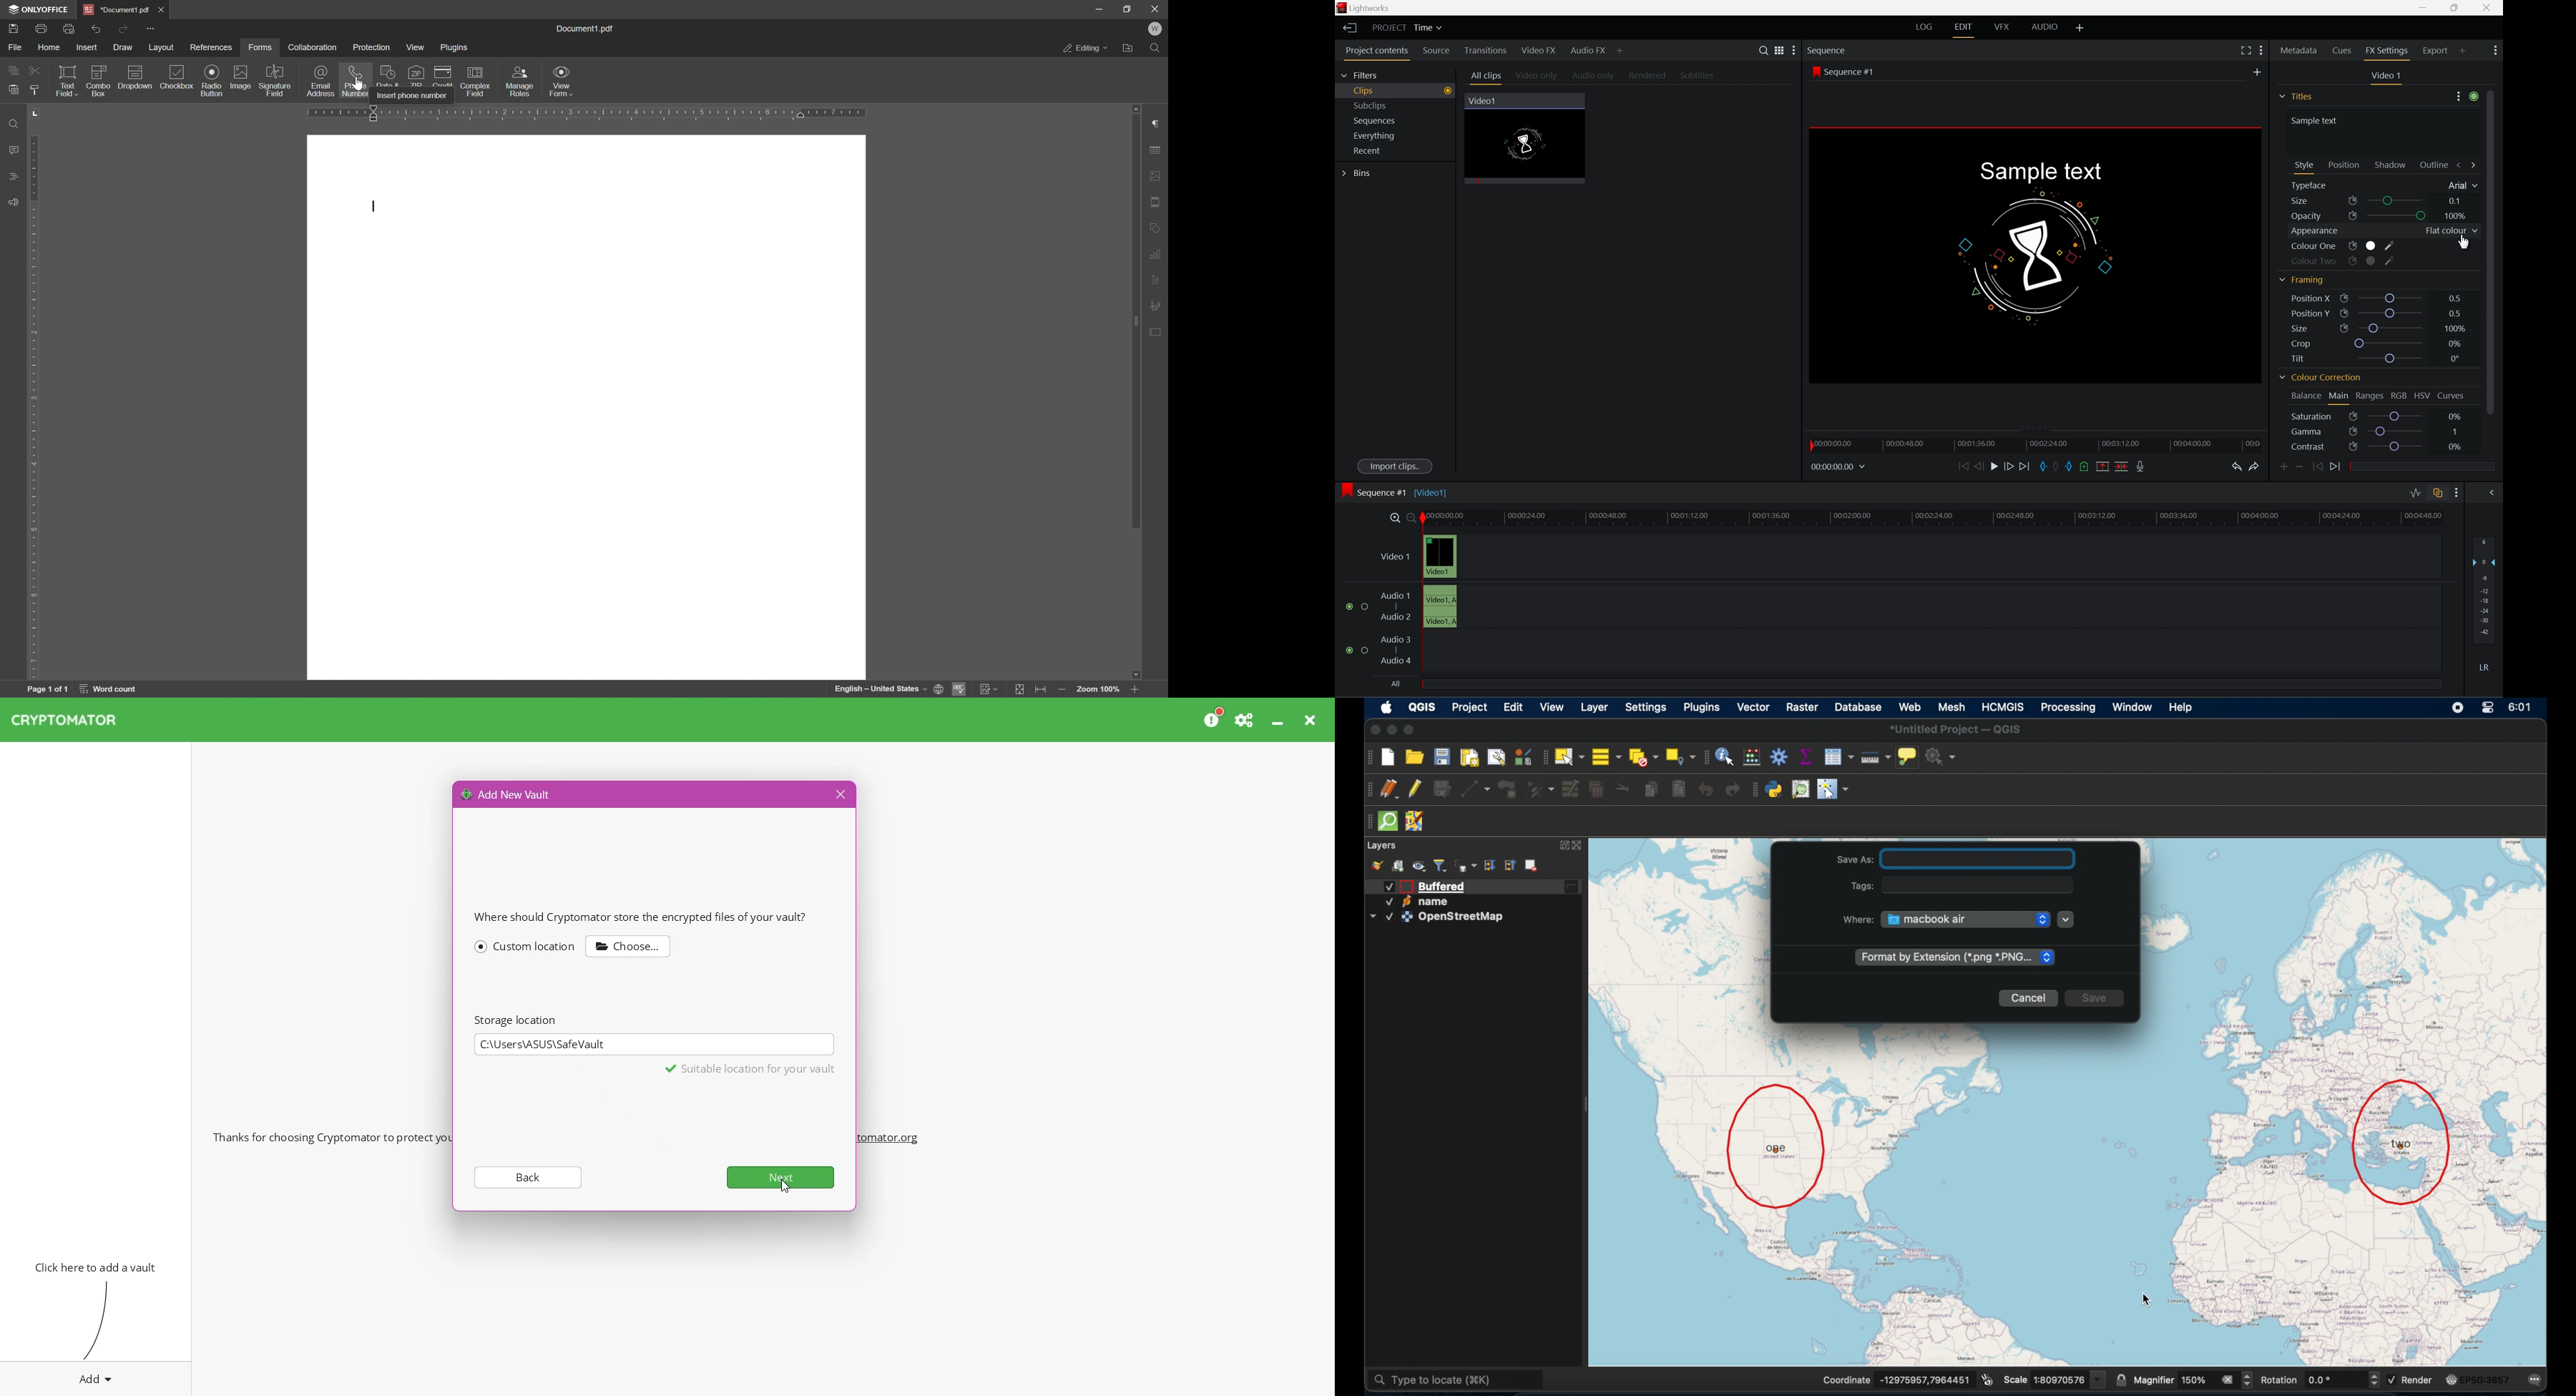 Image resolution: width=2576 pixels, height=1400 pixels. What do you see at coordinates (416, 75) in the screenshot?
I see `icon` at bounding box center [416, 75].